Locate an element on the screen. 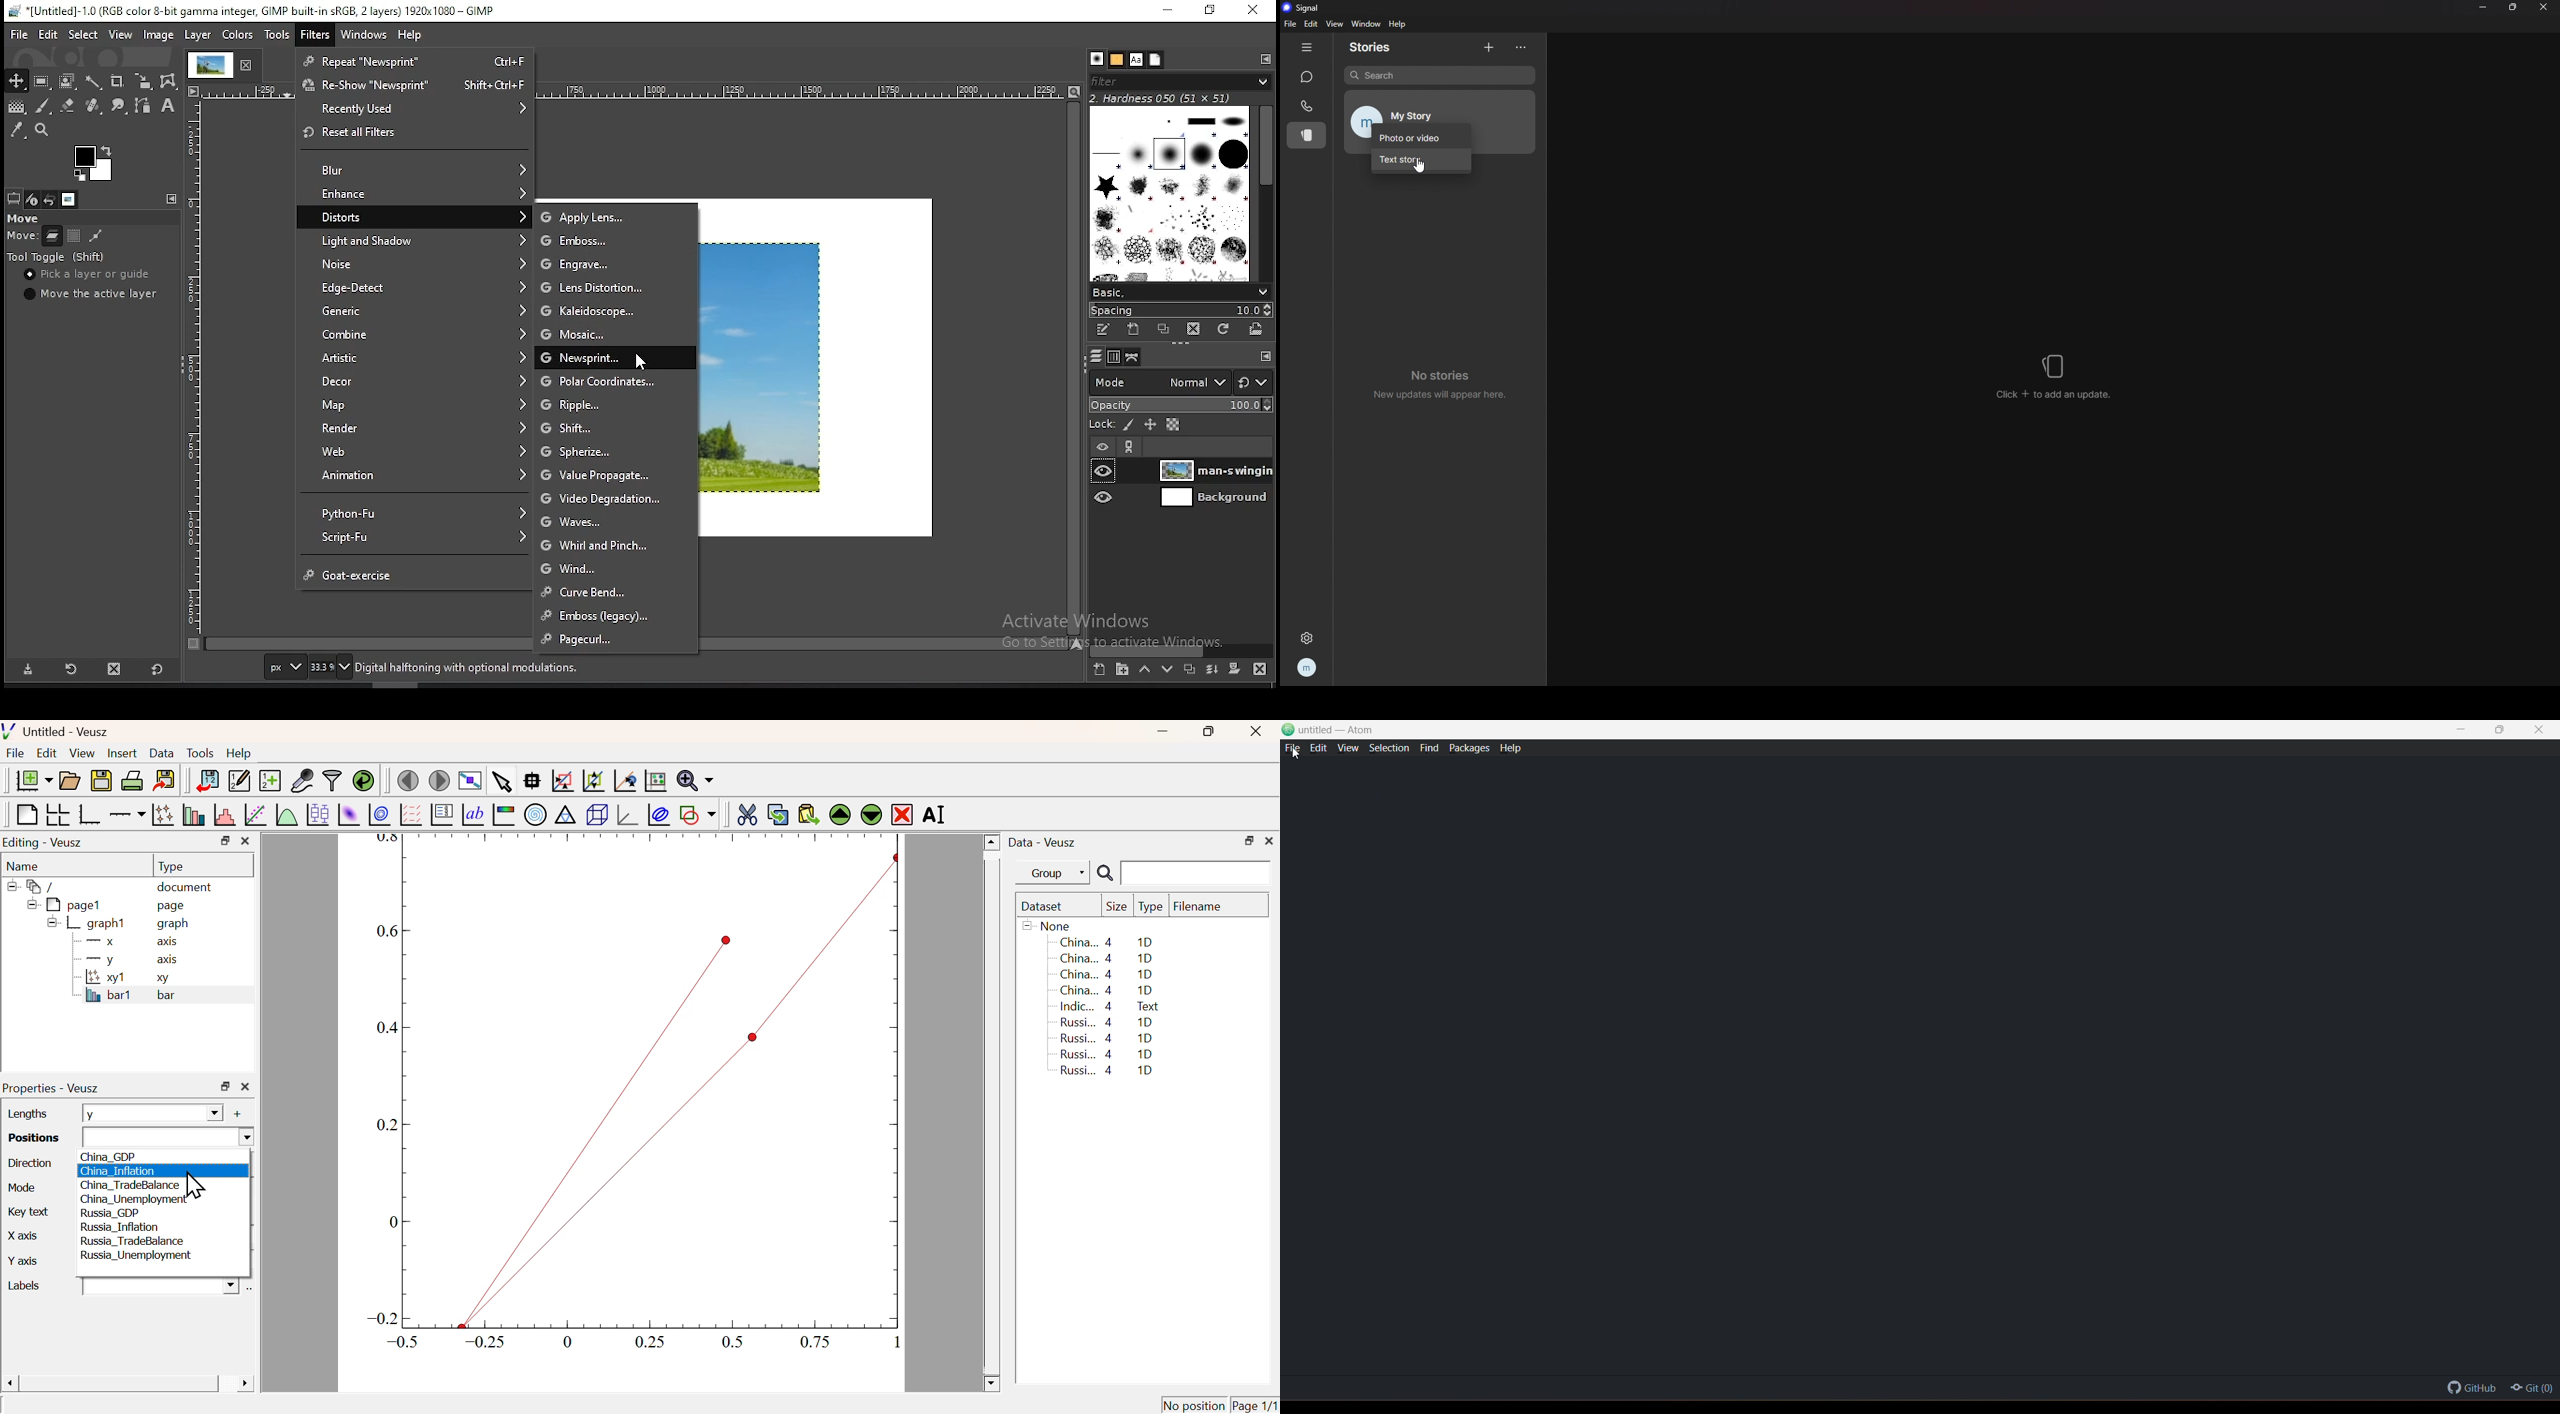 Image resolution: width=2576 pixels, height=1428 pixels. resize is located at coordinates (2514, 7).